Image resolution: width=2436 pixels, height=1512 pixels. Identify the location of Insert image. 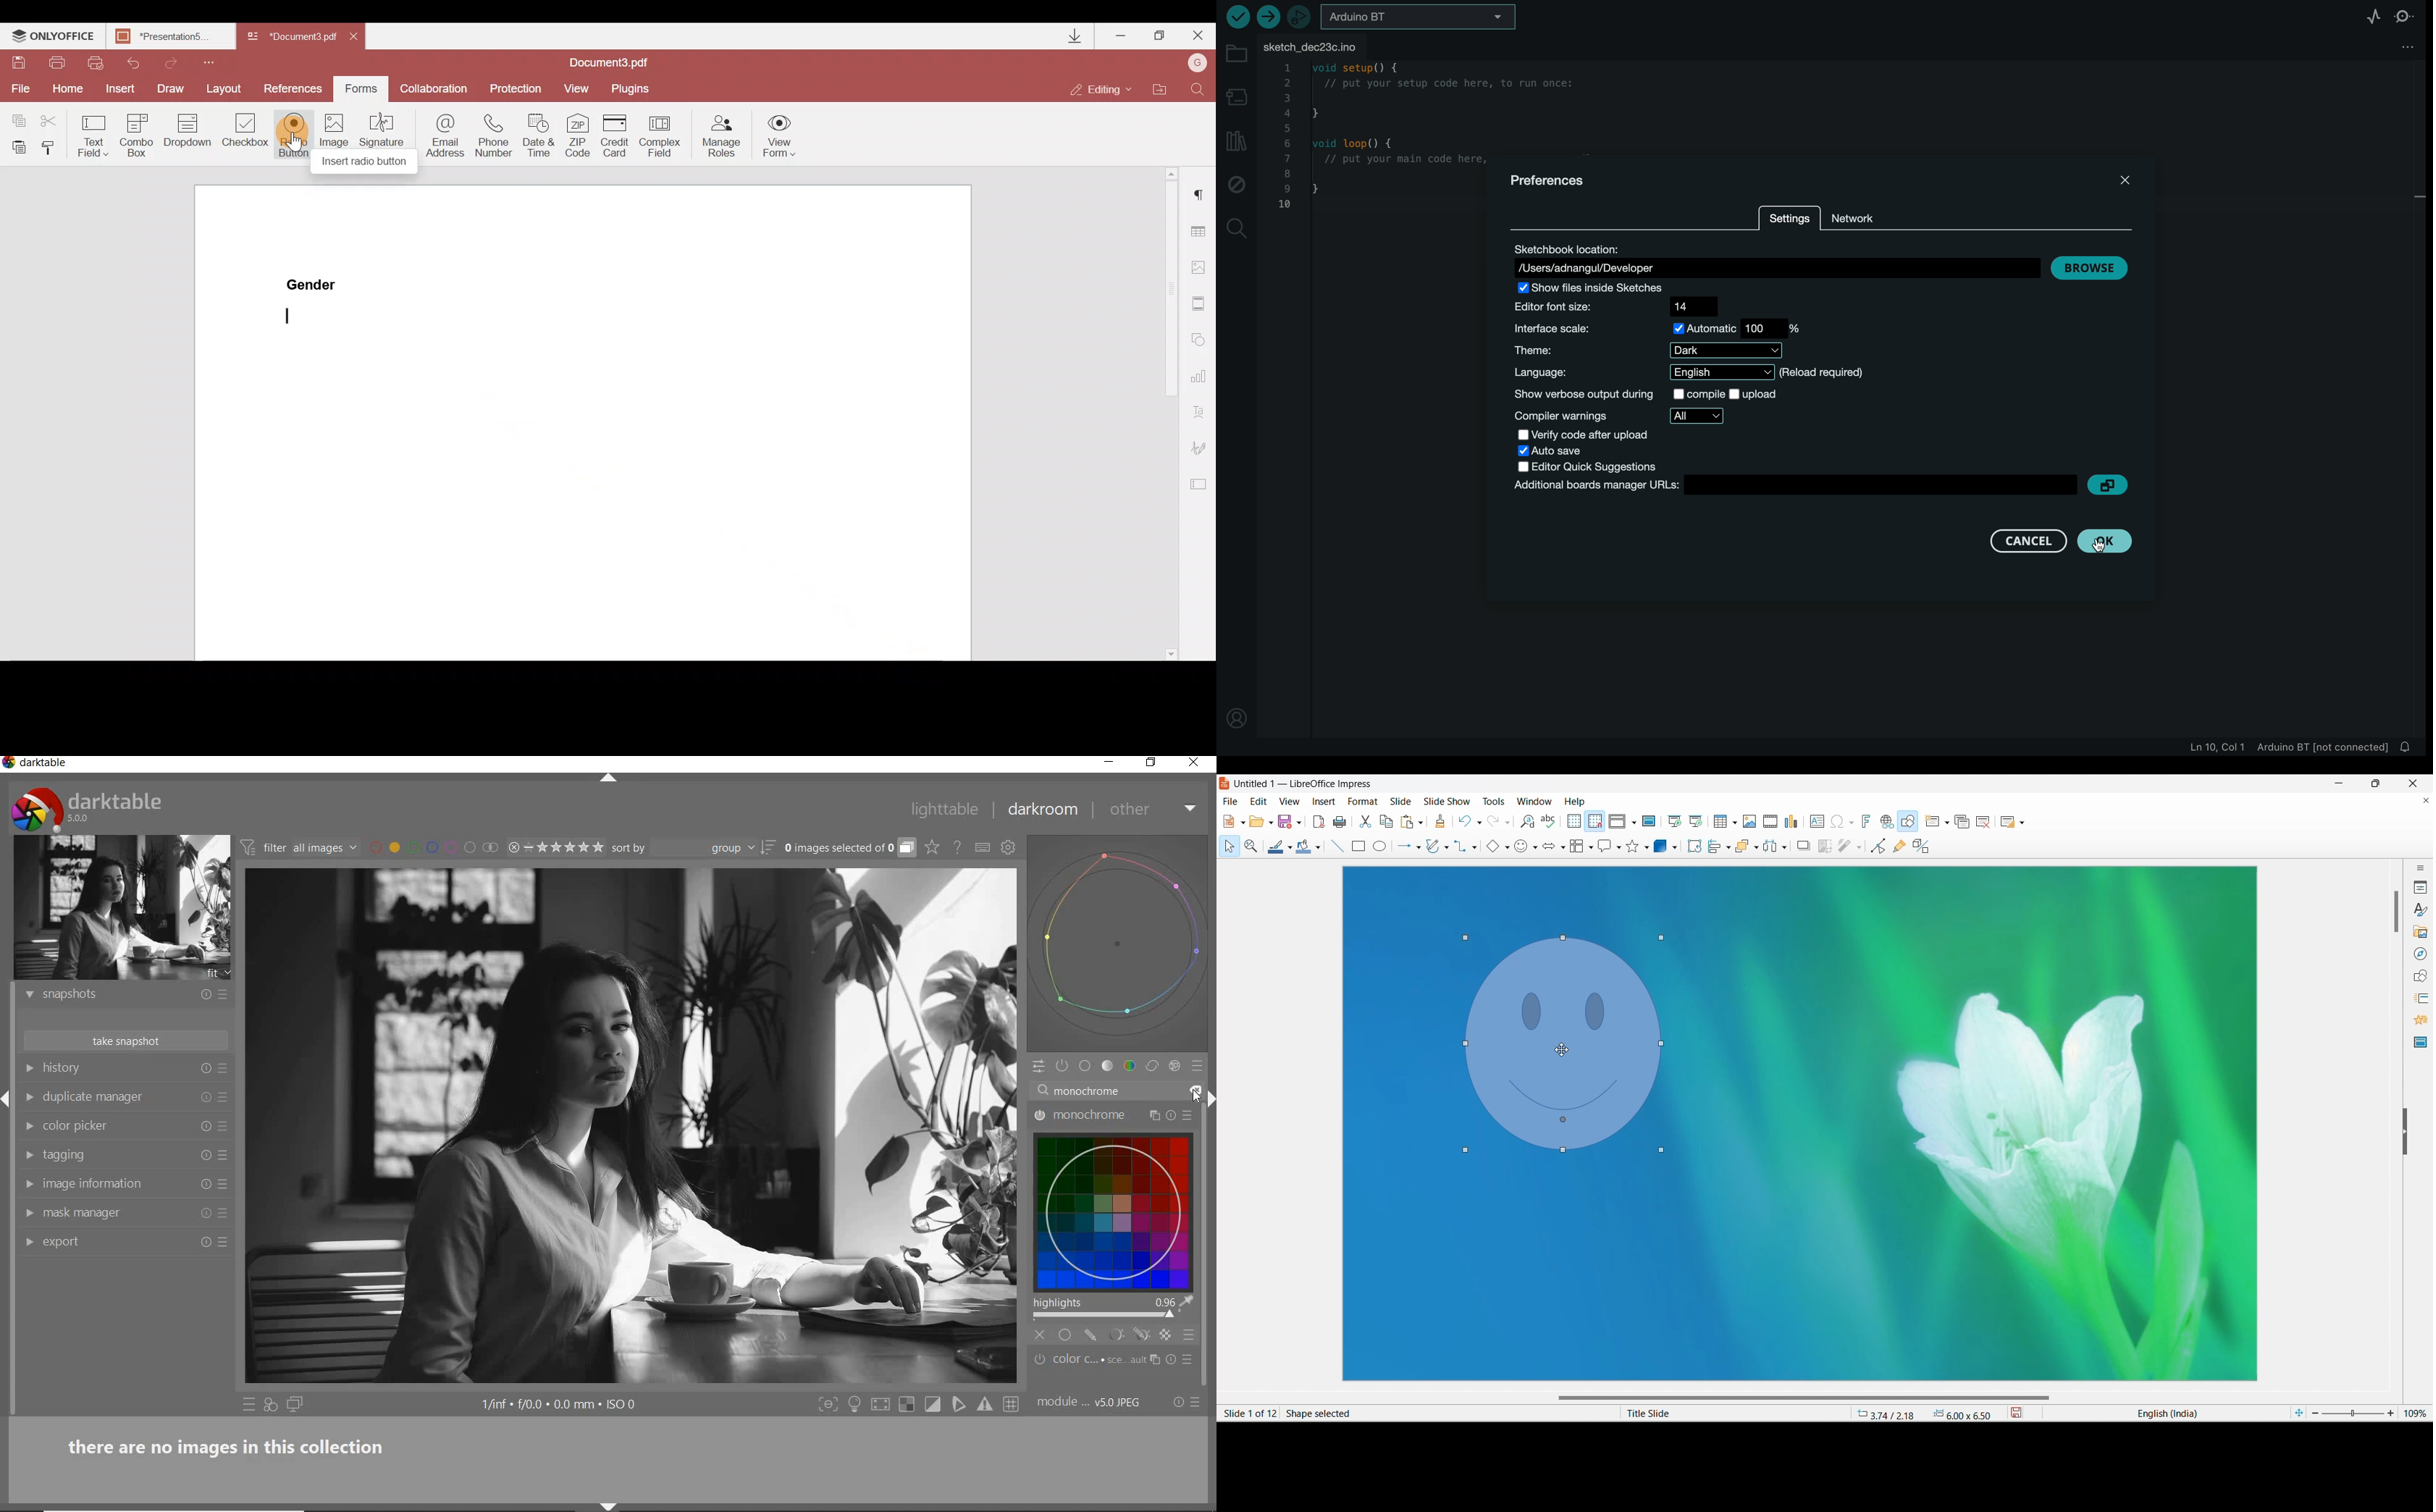
(1749, 821).